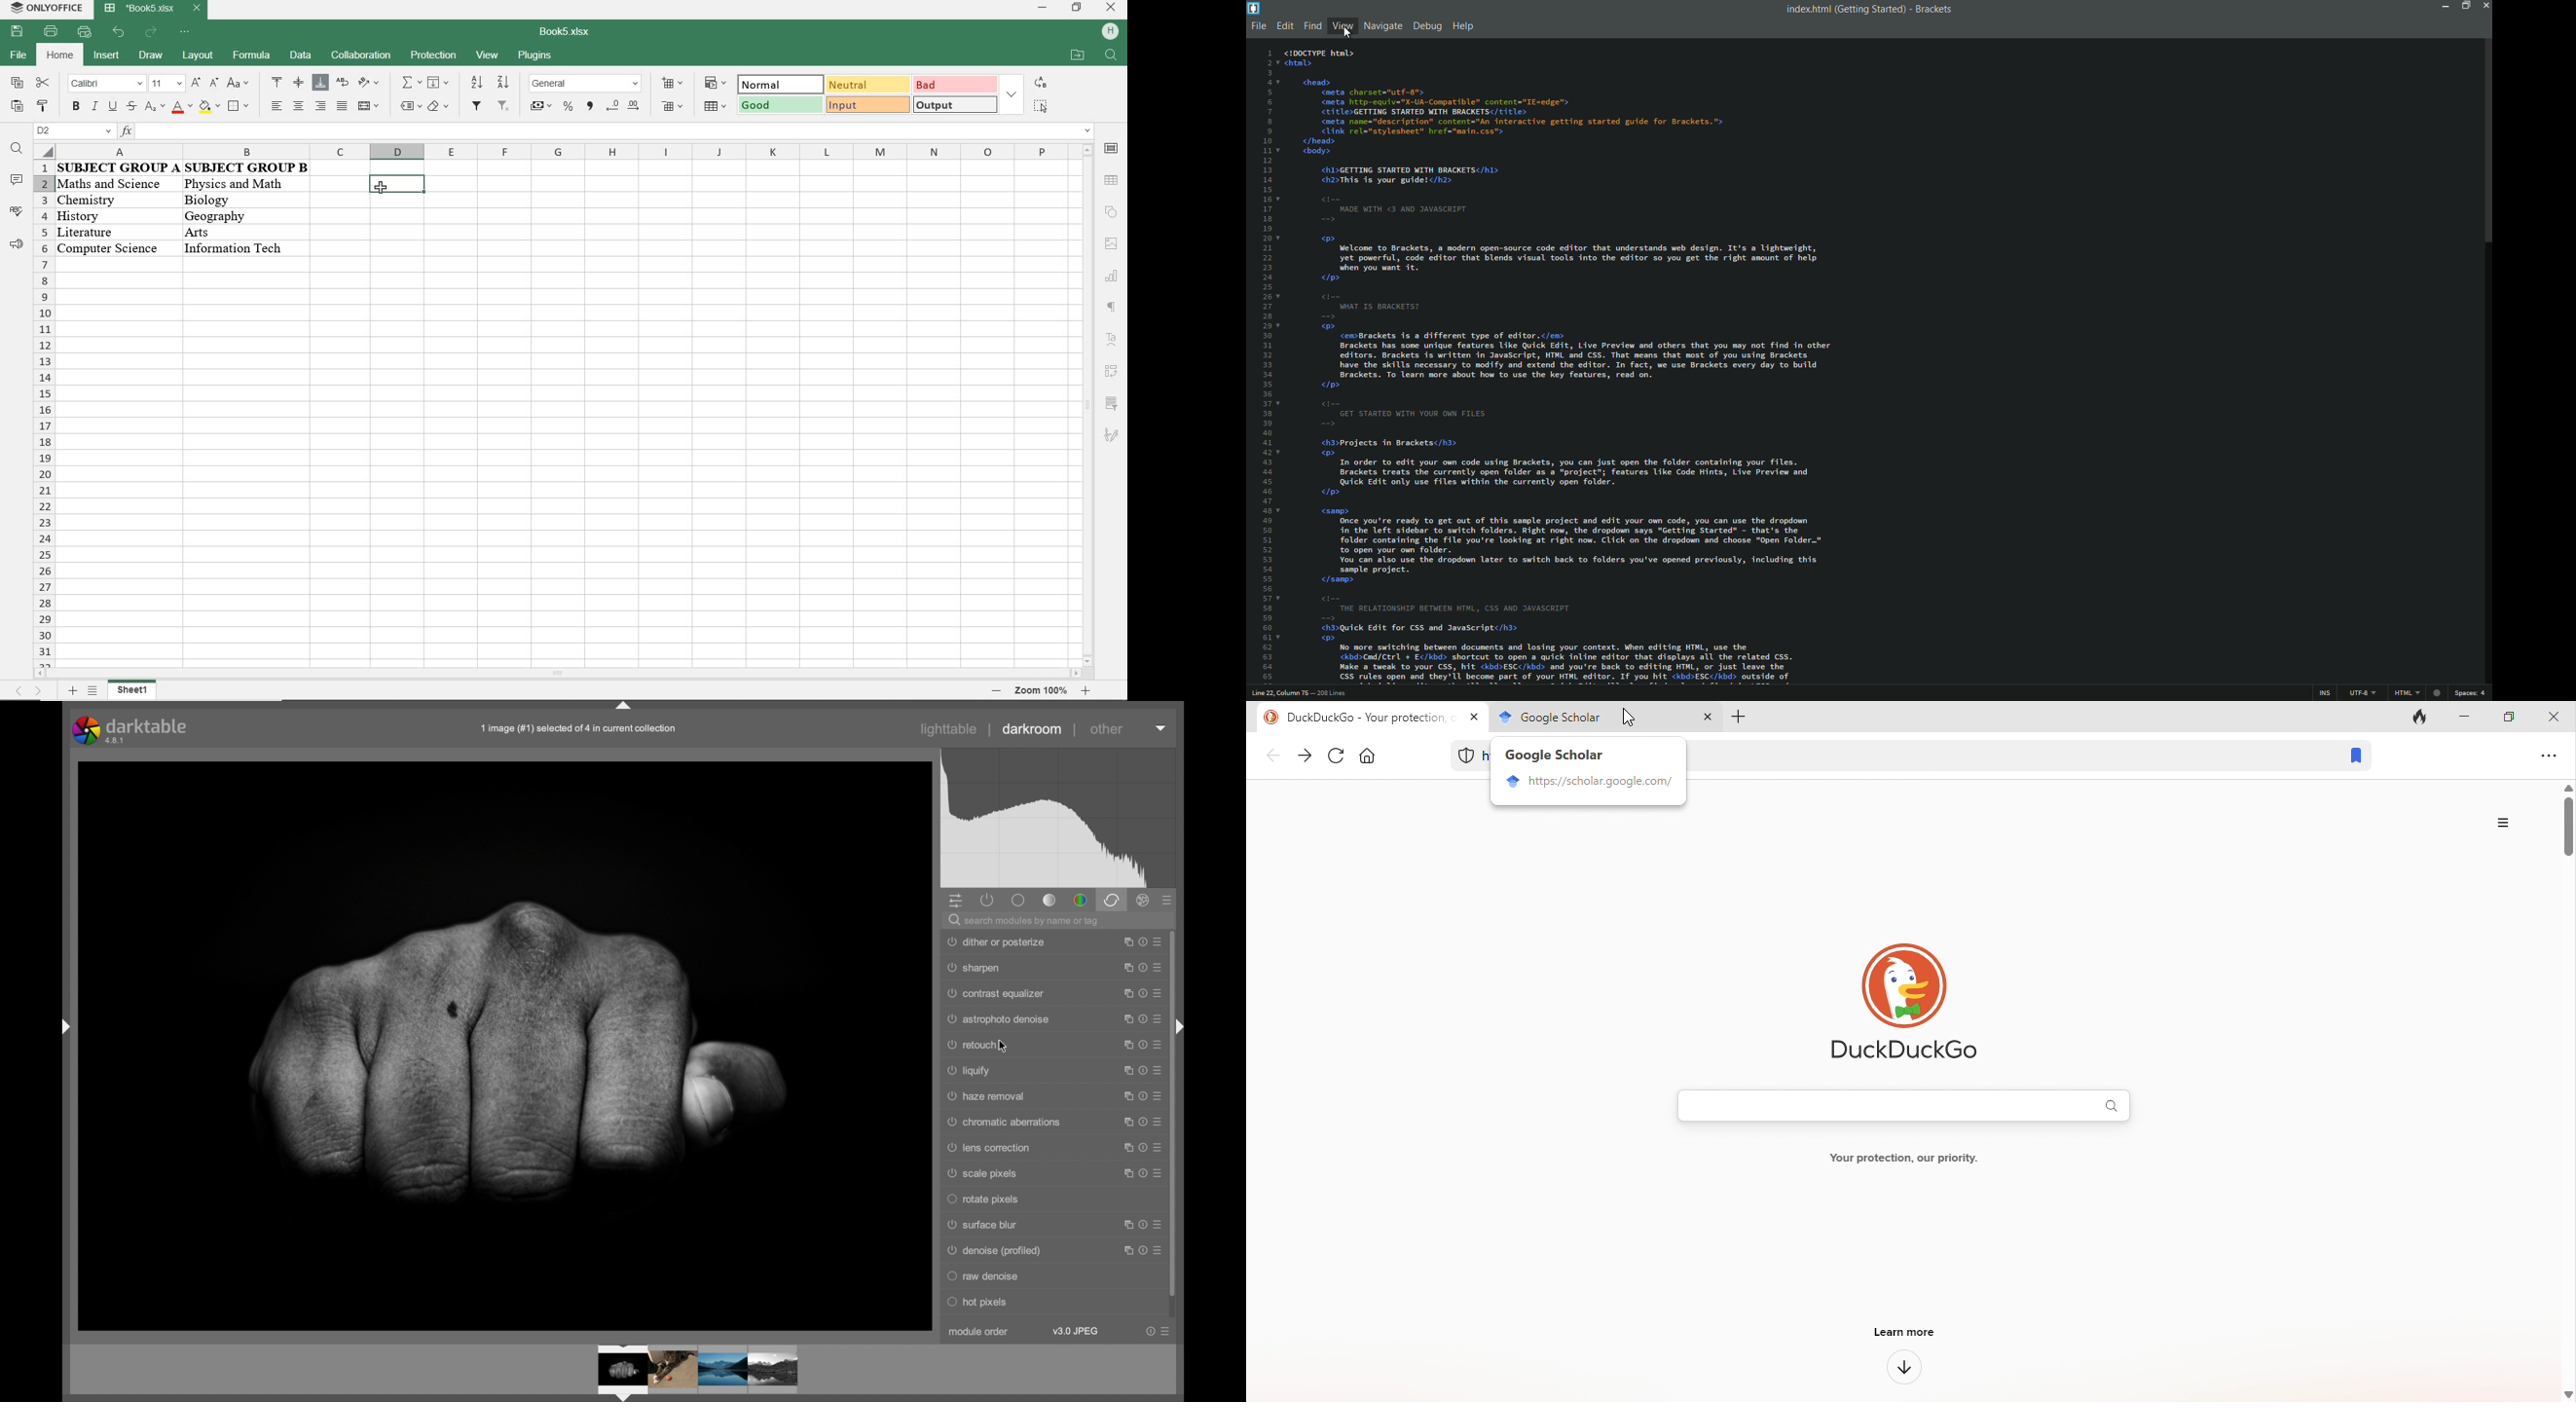 The height and width of the screenshot is (1428, 2576). What do you see at coordinates (1572, 458) in the screenshot?
I see `w®>
Welcome to Brackets, a modern open-source code editor that understands web design. It's a lightweight,
yet powerful, code editor that blends visual tools into the editor so you get the right amount of help
when you want it.

</p>
WHAT TS BRACKETS:

<®>
<emBrackets is a different type of editor.</em>
Brackets has some unique features Like Quick Edit, Live Preview and others that you may not find in other
editors. Brackets is written in JavaScript, HTML and CSS. That means that most of you using Brackets
have the skills necessary to modify and extend the editor. In fact, we use Brackets every day to build
Brackets. To learn more about how to use the key features, read on.

</p>
GET STARTED WITH YOUR OWN FILES

<h3>Projects in Brackets</h3>

<®>
In order to edit your own code using Brackets, you can just open the folder containing your files.
Brackets treats the currently open folder as a "project"; features like Code Hints, Live Preview and
Quick Edit only use files within the currently open folder.

</p>

<samp>
Once you're ready to get out of this sample project and edit your own code, you can use the dropdown
in the left sidebar to switch folders. Right now, the dropdown says "Getting Started” — that's the
folder containing the file you're looking at right now. Click on the dropdown and choose "Open Folder.
to open your own folder.
You can also use the dropdown later to switch back to folders you've opened previously, including this
sample project.

</samp>
THE RELATIONSHIP BETWEEN HTML, CSS AND JAVASCRIPT

<h3>Quick Edit for CSS and JavaScript</h3>

<®>
No more switching between documents and losing your context. When editing HTML, use the
<kbd>Cad/Ctrl + E</kbd> shortcut to open a quick inline editor that displays all the related CSS.
Make a tweak to your CSS, hit ckbd>ESC</kbd> and you're back to editing HTML, or just leave the
SS rules open and they' 11 become part of your HTML editor. If you hit <kbd>ESC</kbd> outside of` at bounding box center [1572, 458].